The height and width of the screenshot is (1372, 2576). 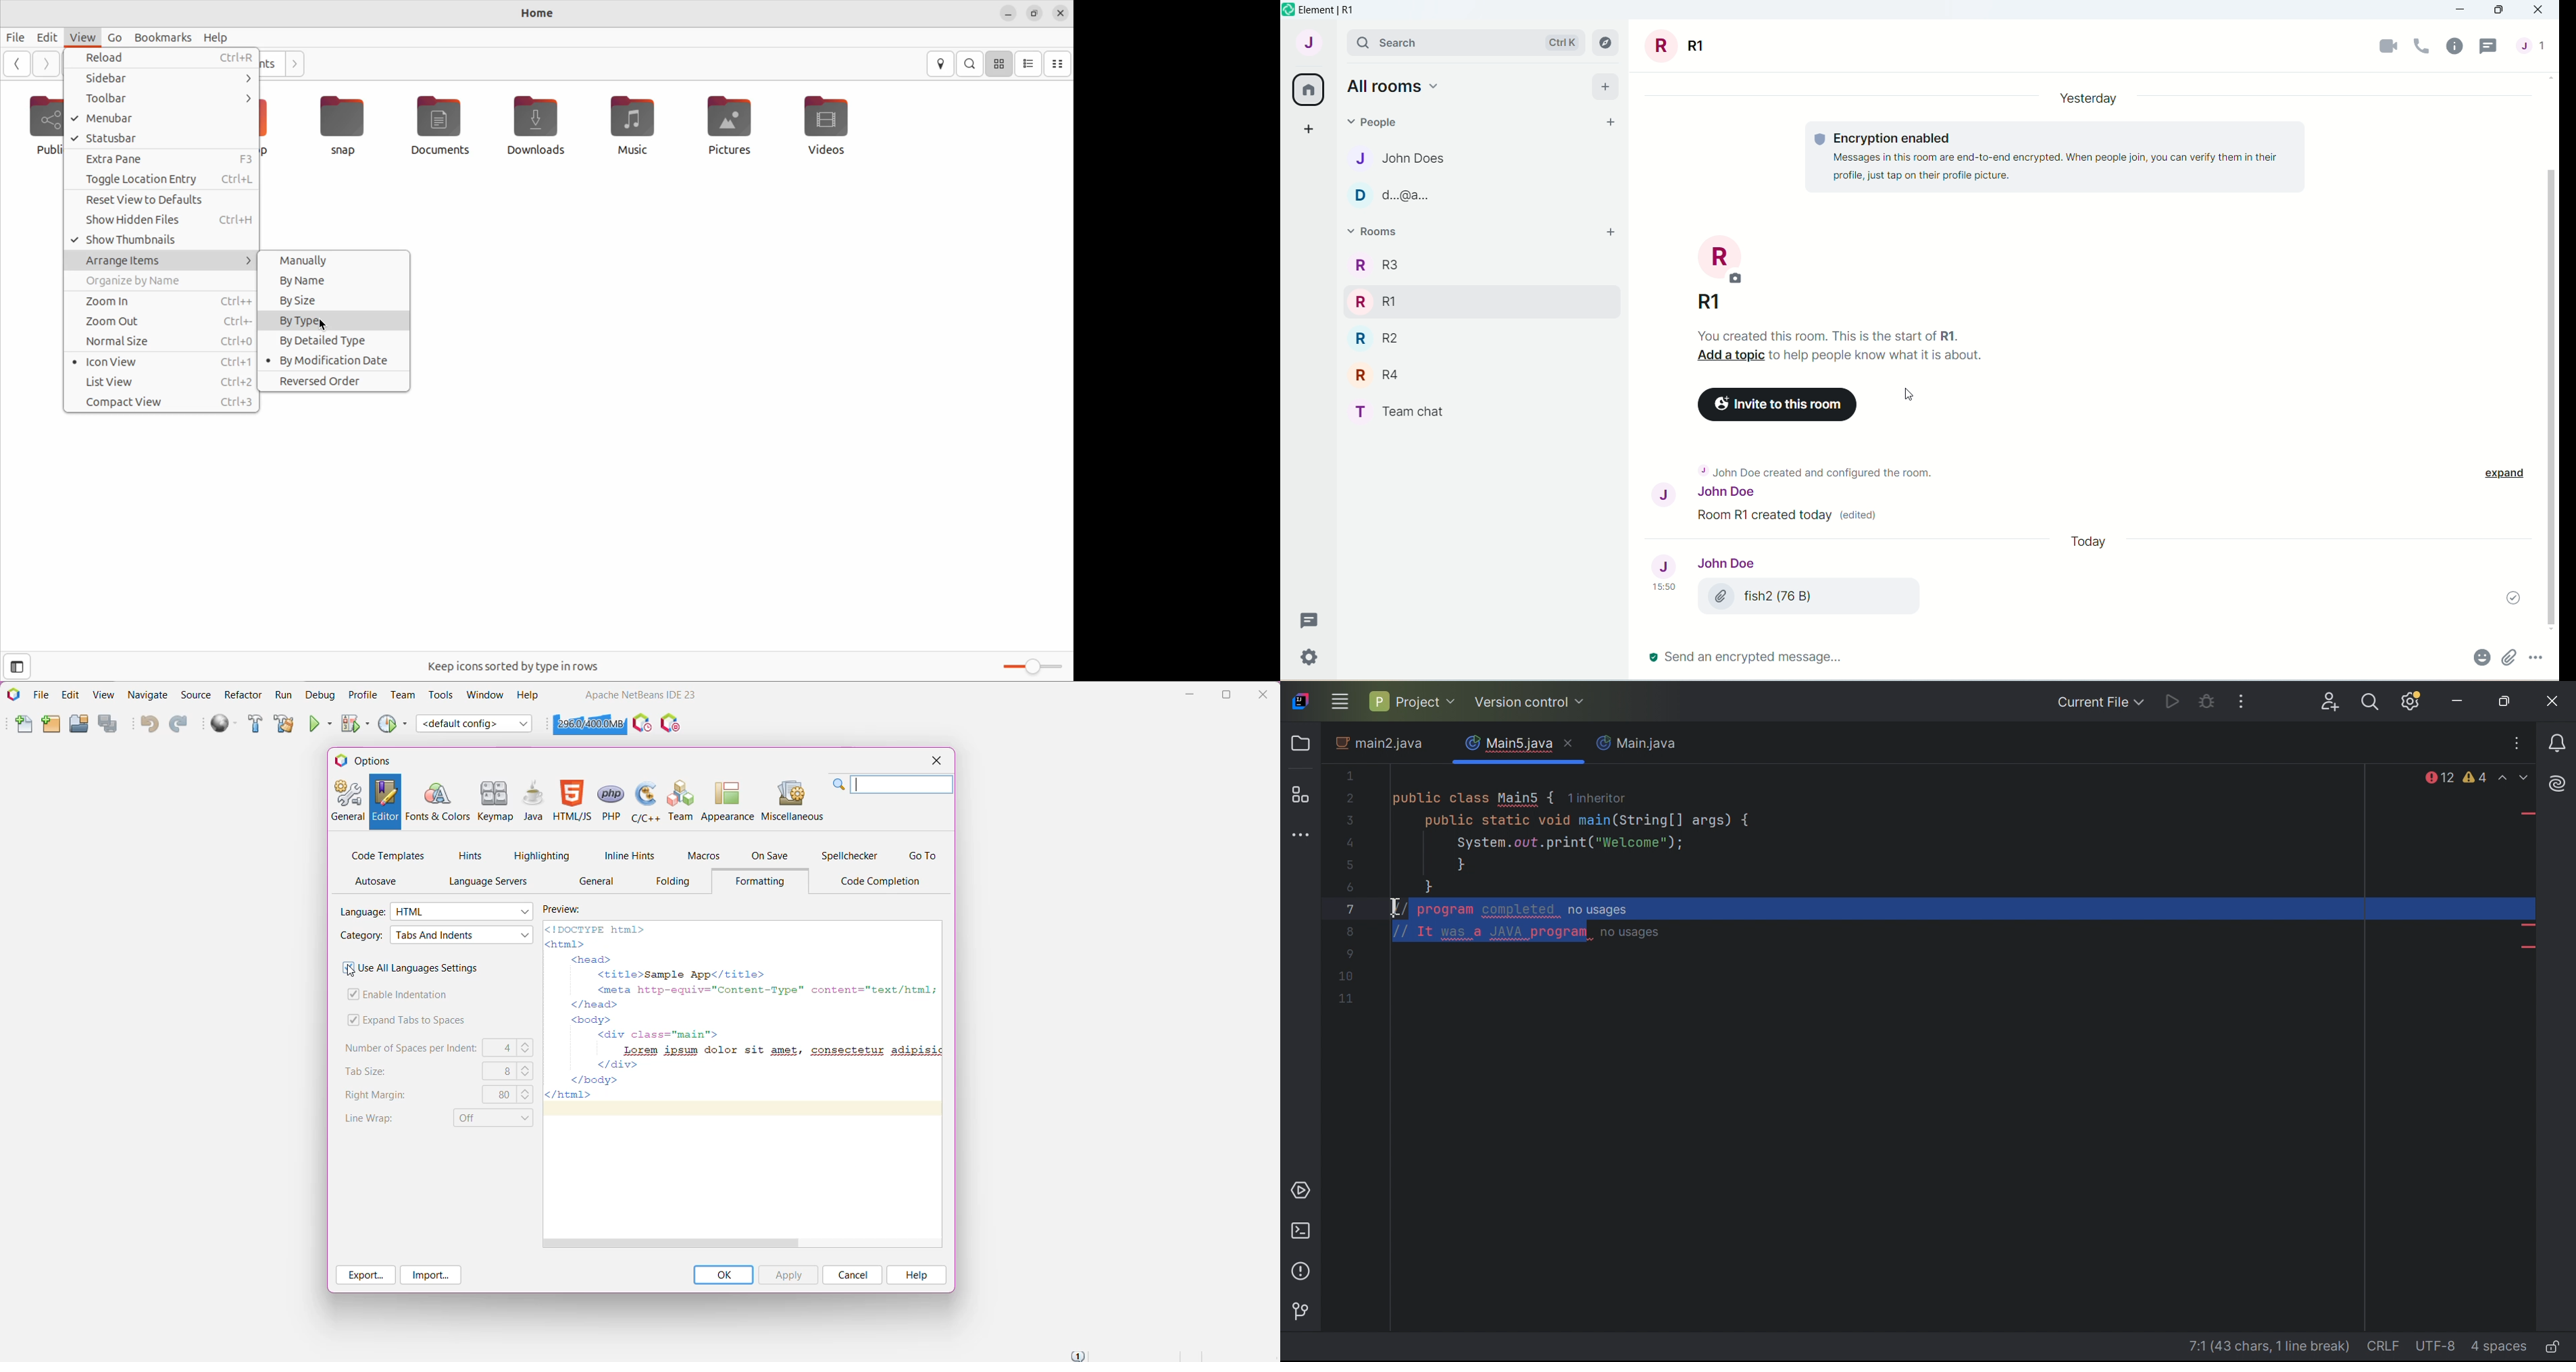 What do you see at coordinates (411, 1048) in the screenshot?
I see `Number of Spaces per Indent` at bounding box center [411, 1048].